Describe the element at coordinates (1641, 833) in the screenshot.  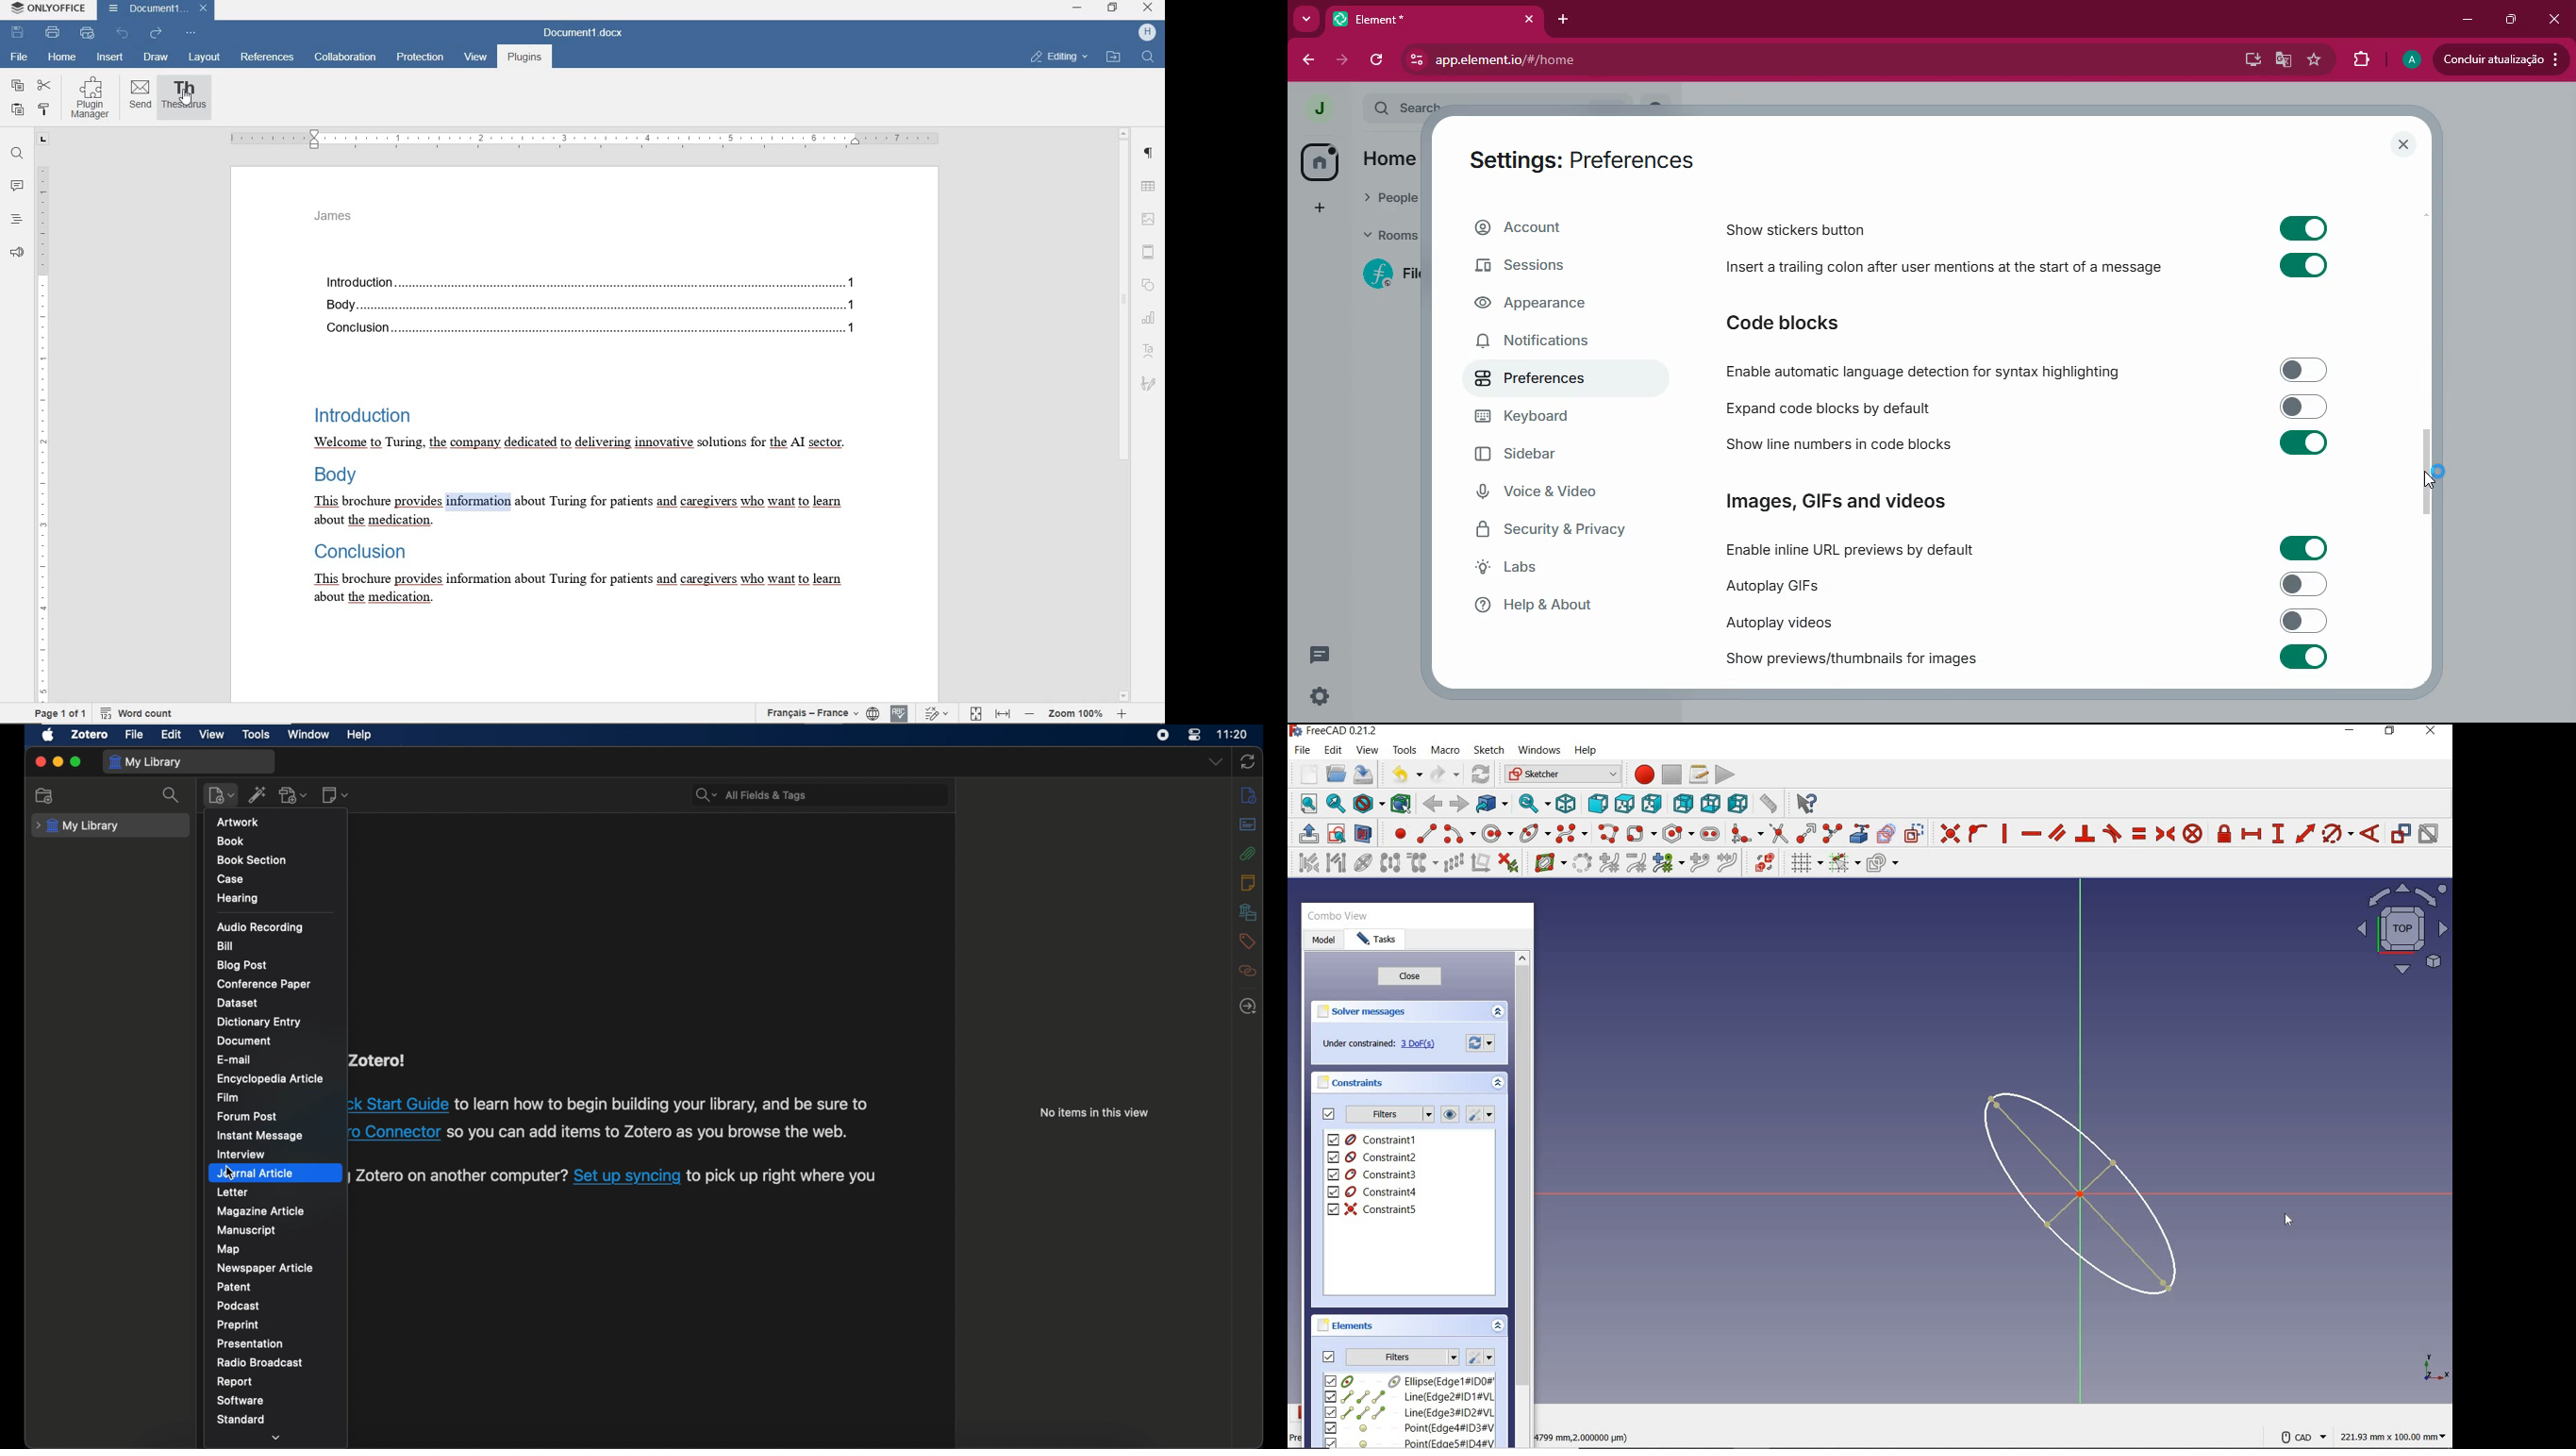
I see `create rectangle` at that location.